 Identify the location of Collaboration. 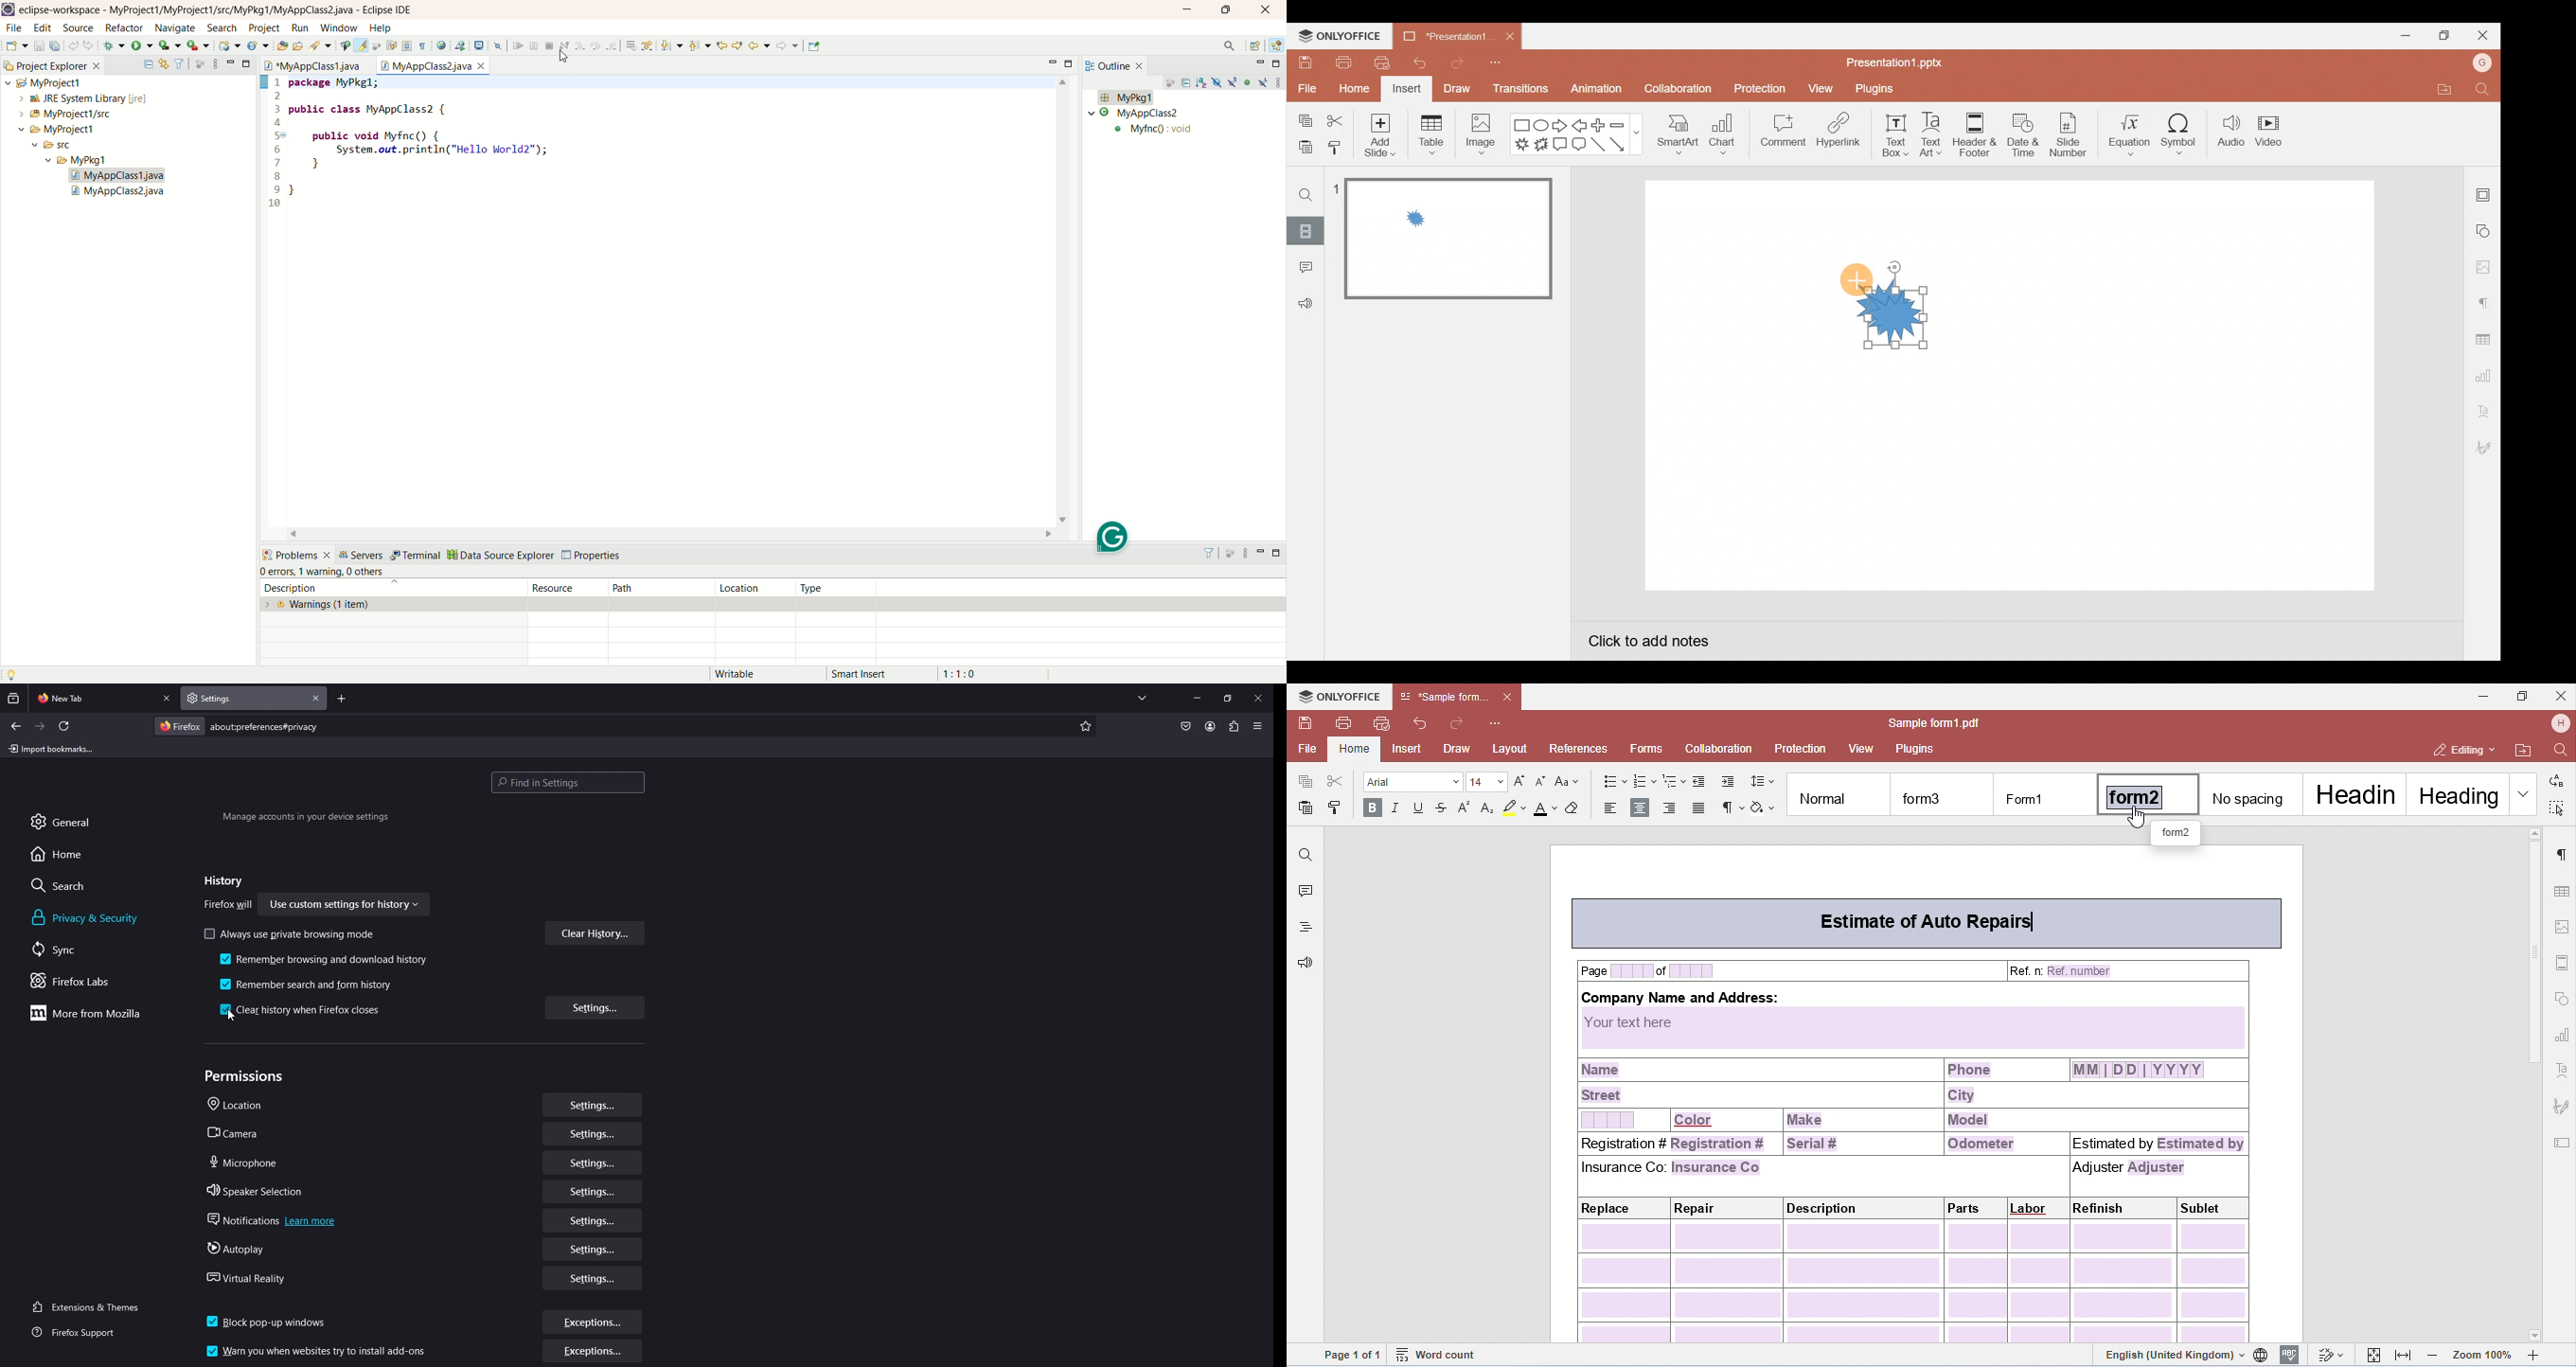
(1675, 89).